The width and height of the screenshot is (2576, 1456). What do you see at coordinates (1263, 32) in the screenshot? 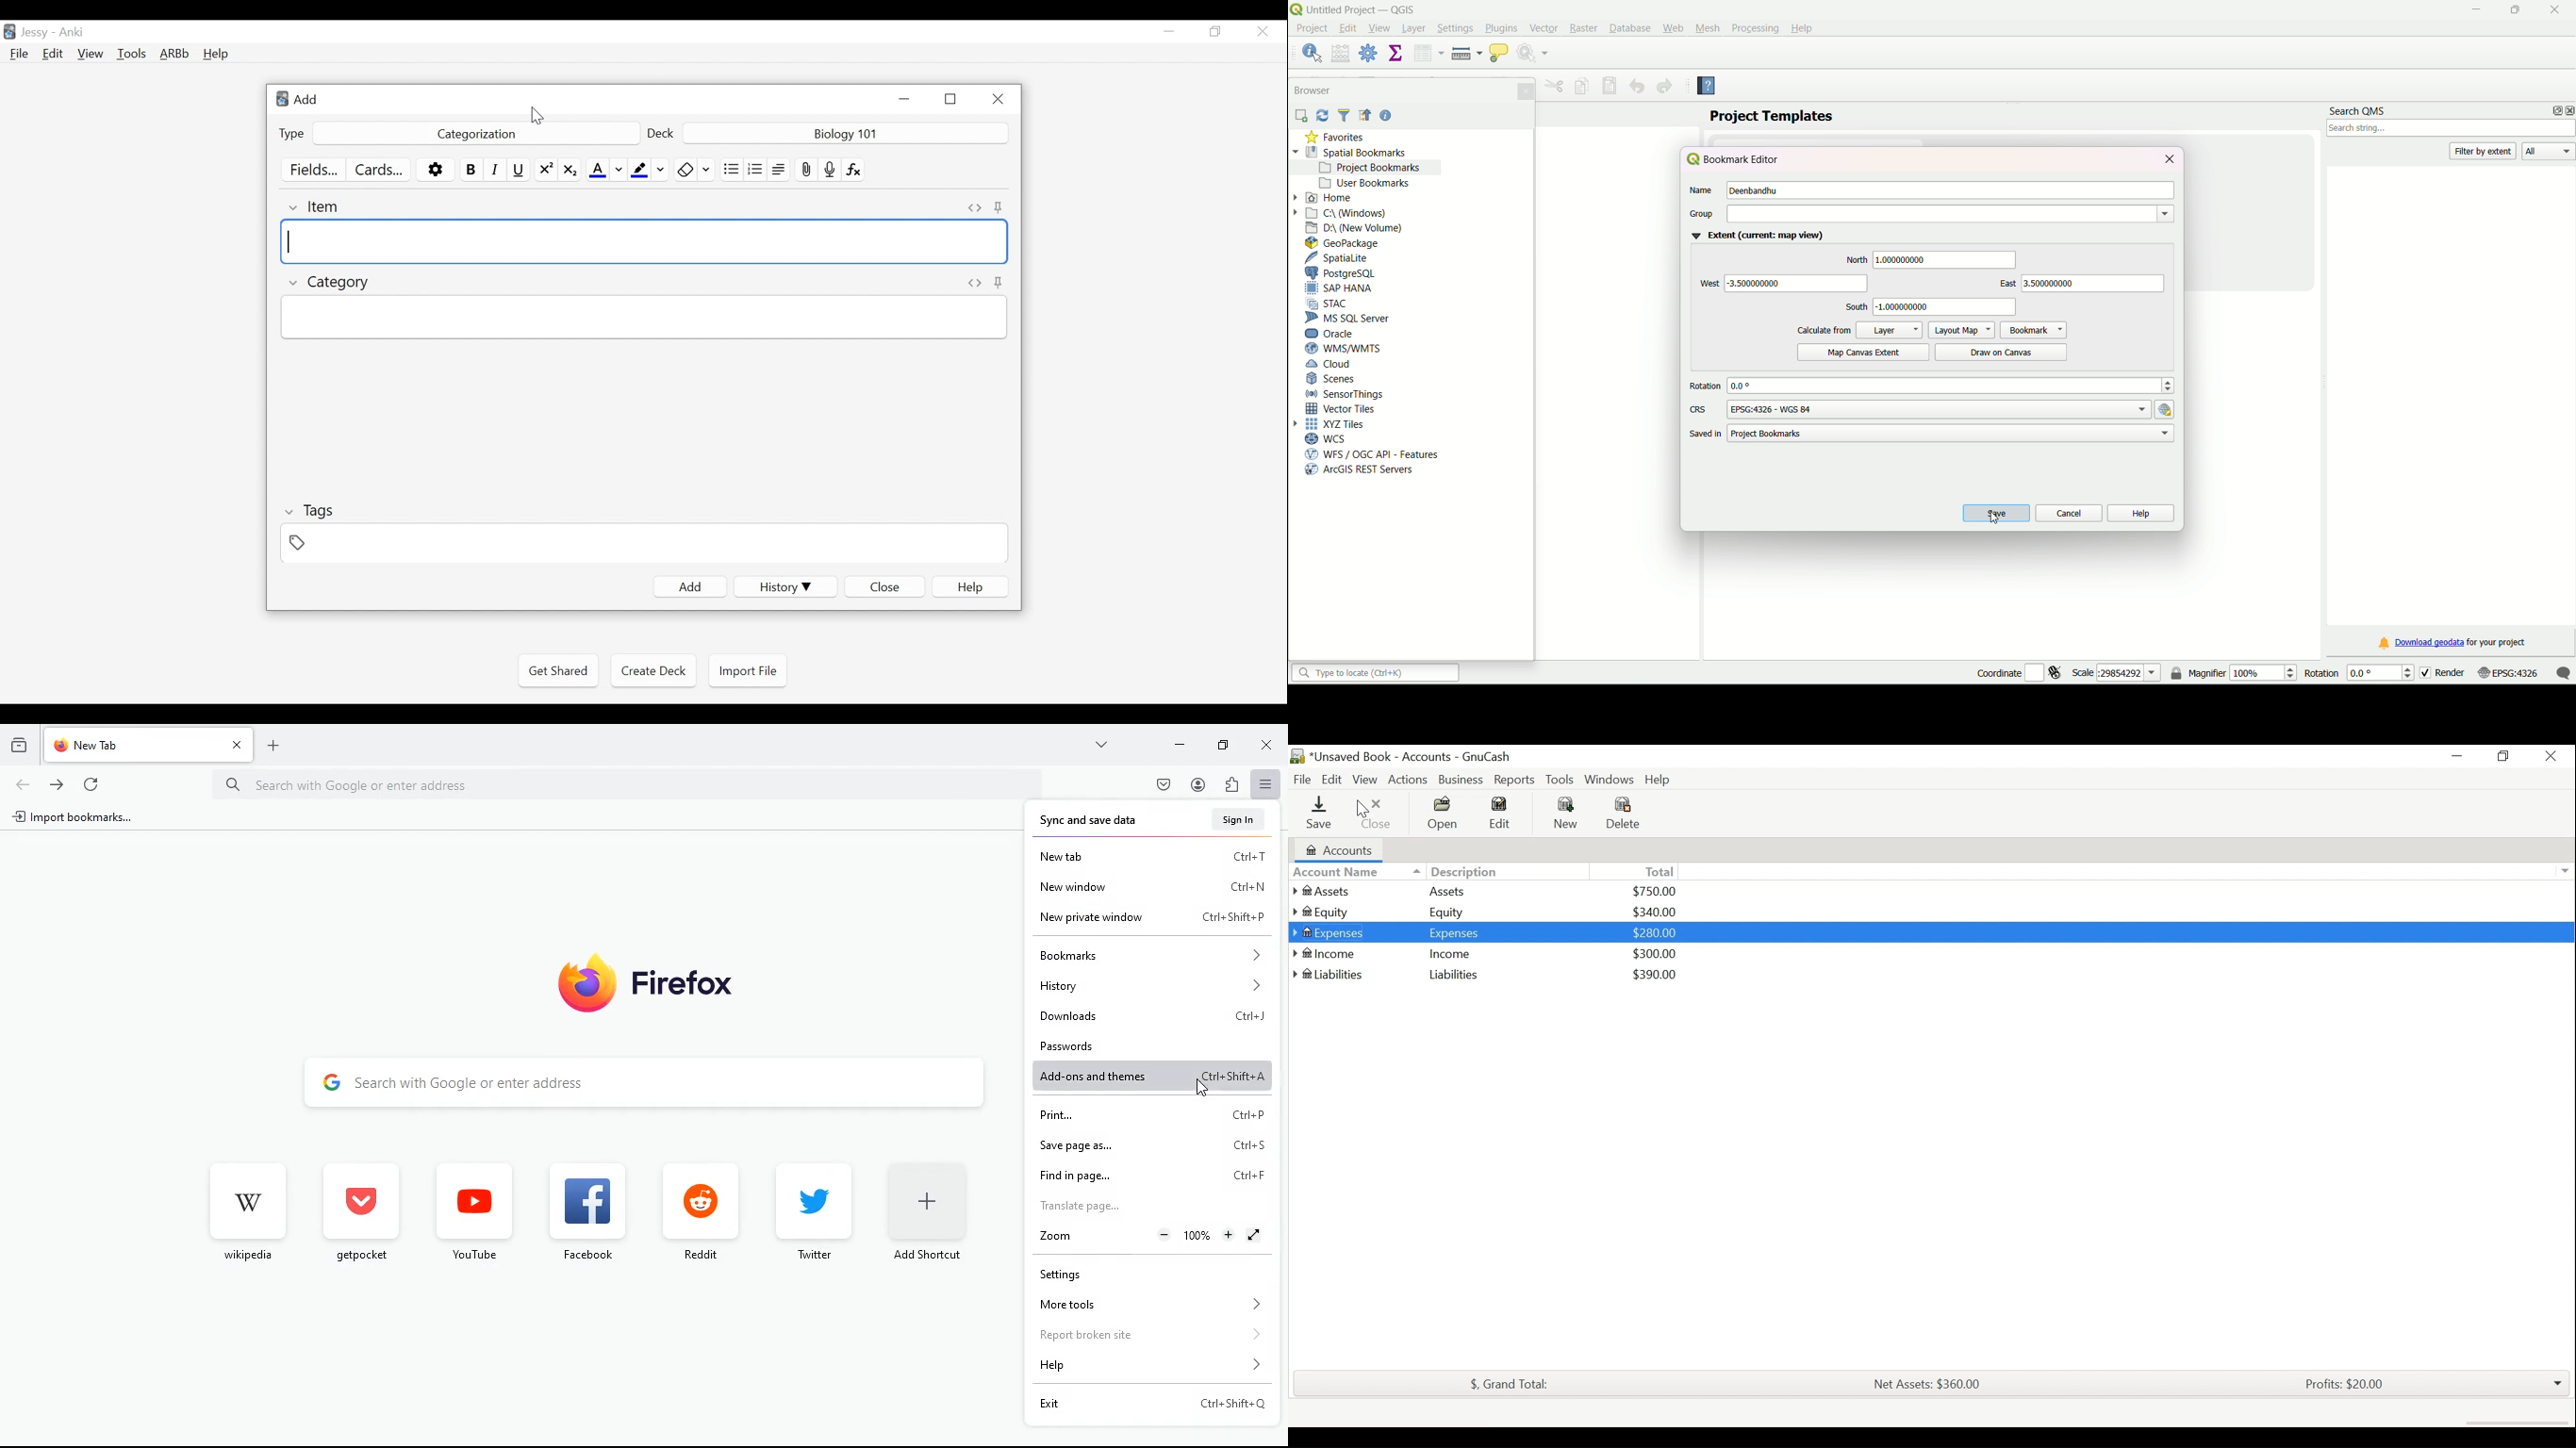
I see `Close` at bounding box center [1263, 32].